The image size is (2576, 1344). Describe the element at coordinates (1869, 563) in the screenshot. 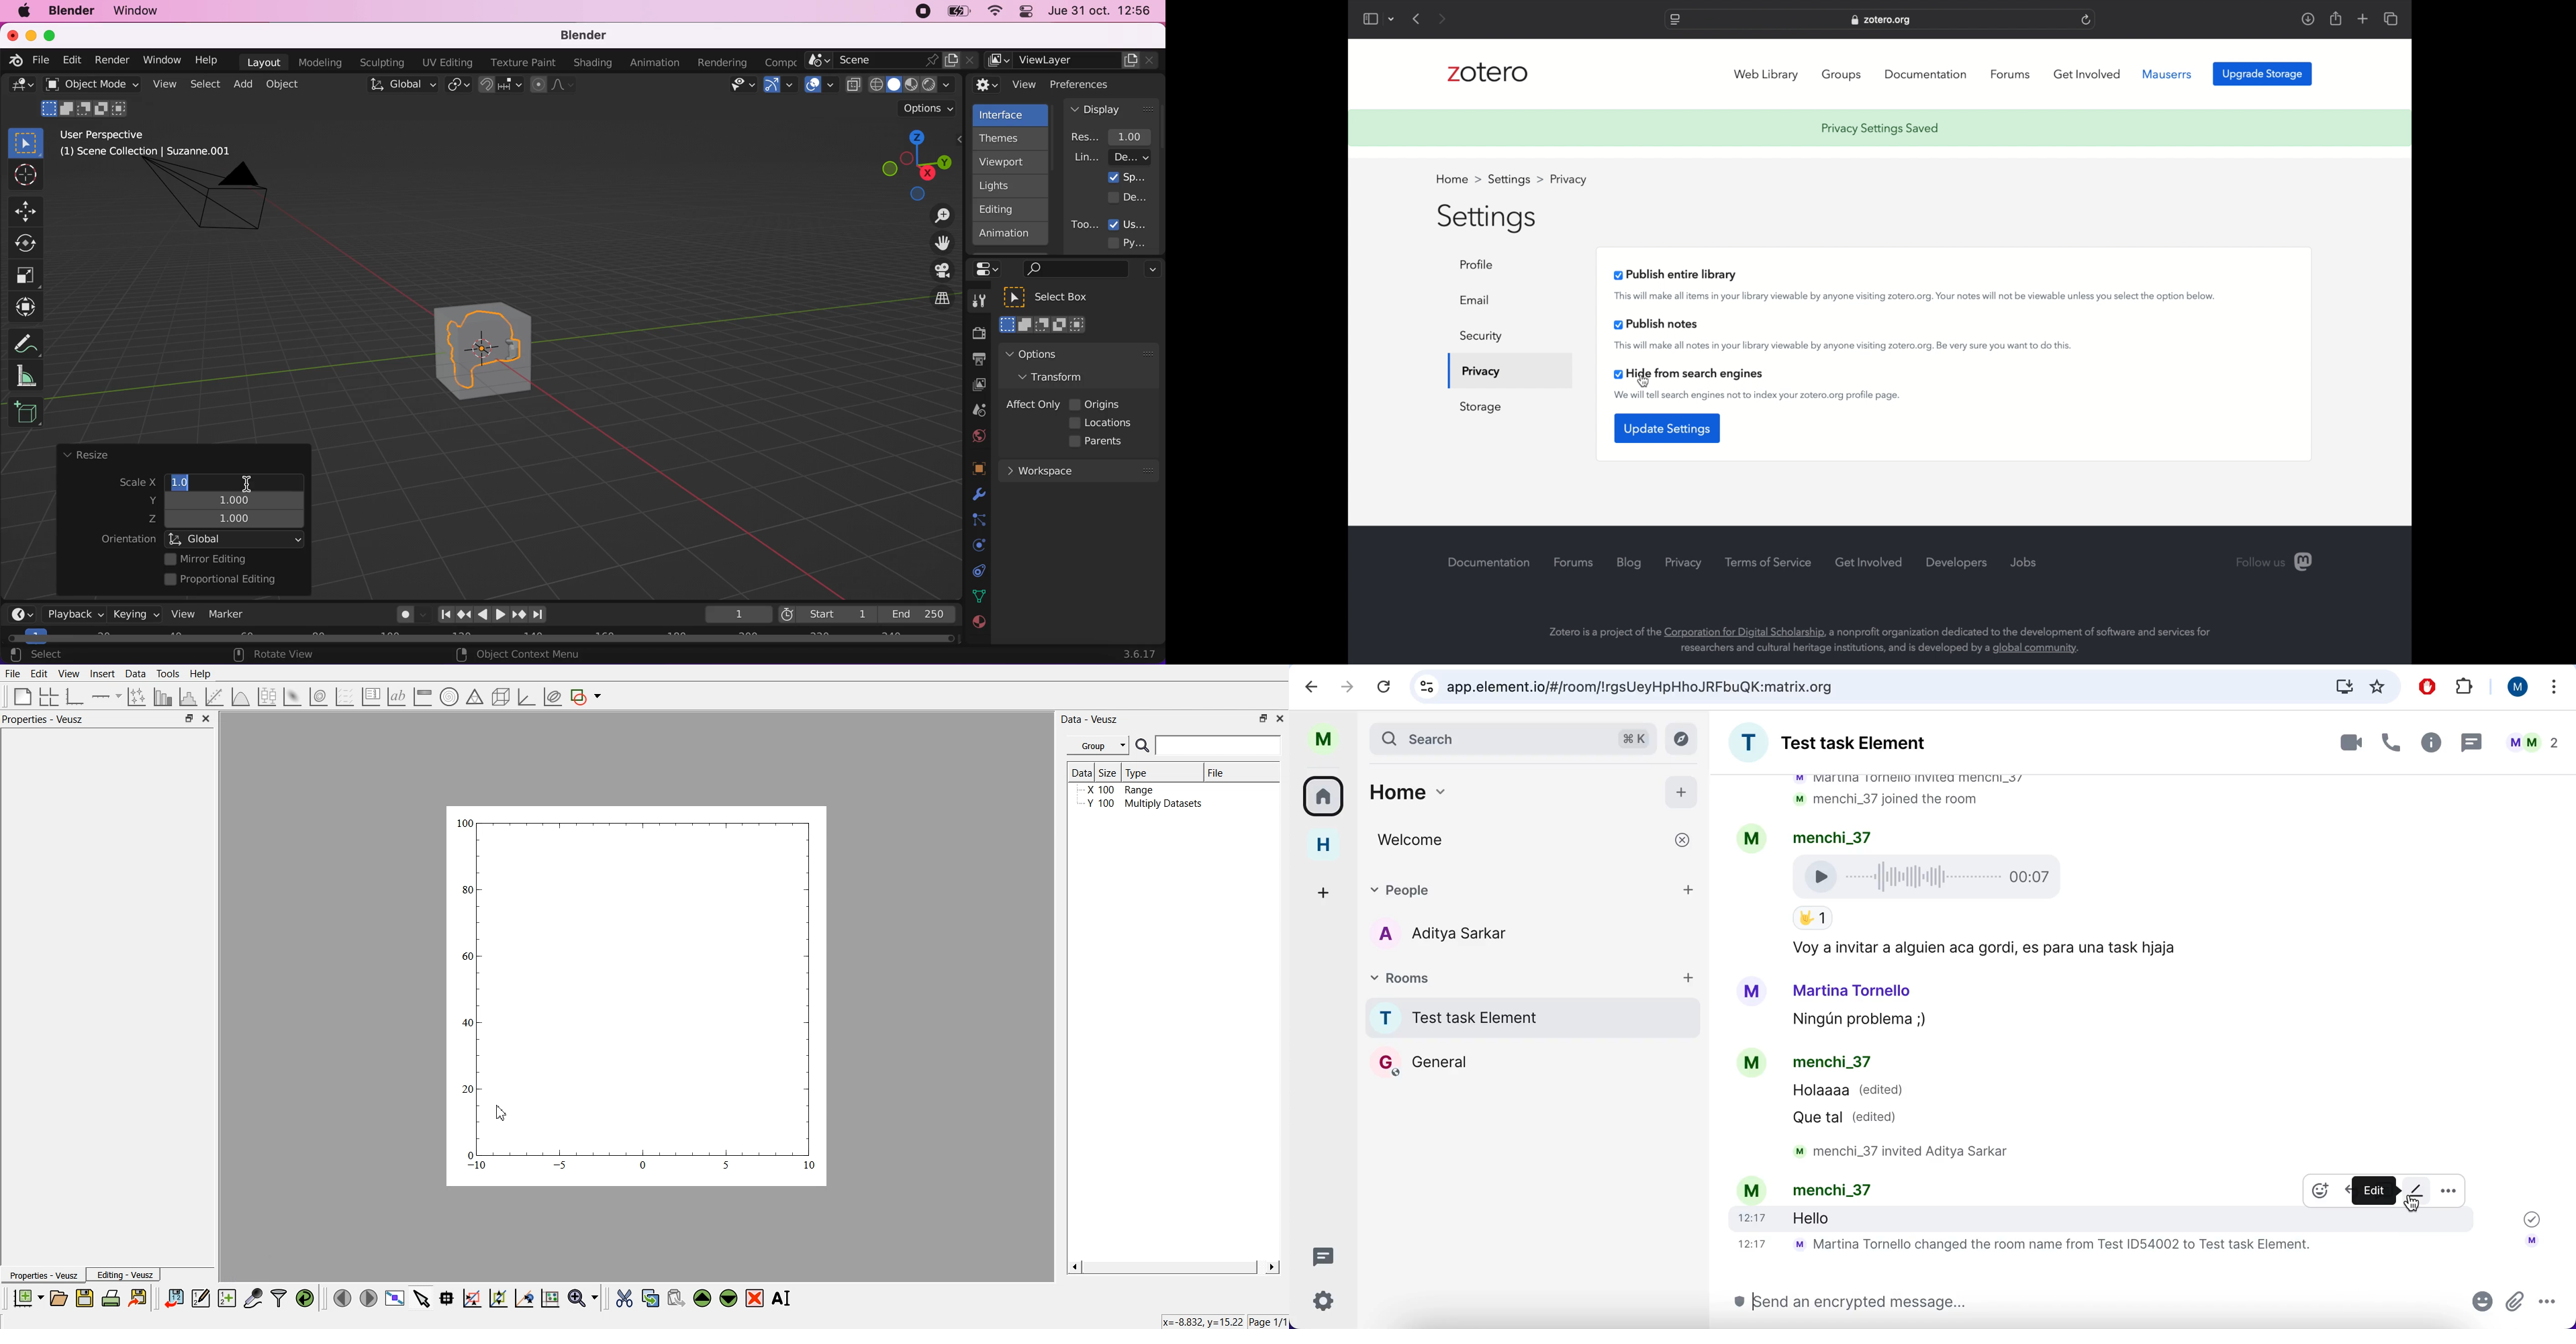

I see `get involved` at that location.